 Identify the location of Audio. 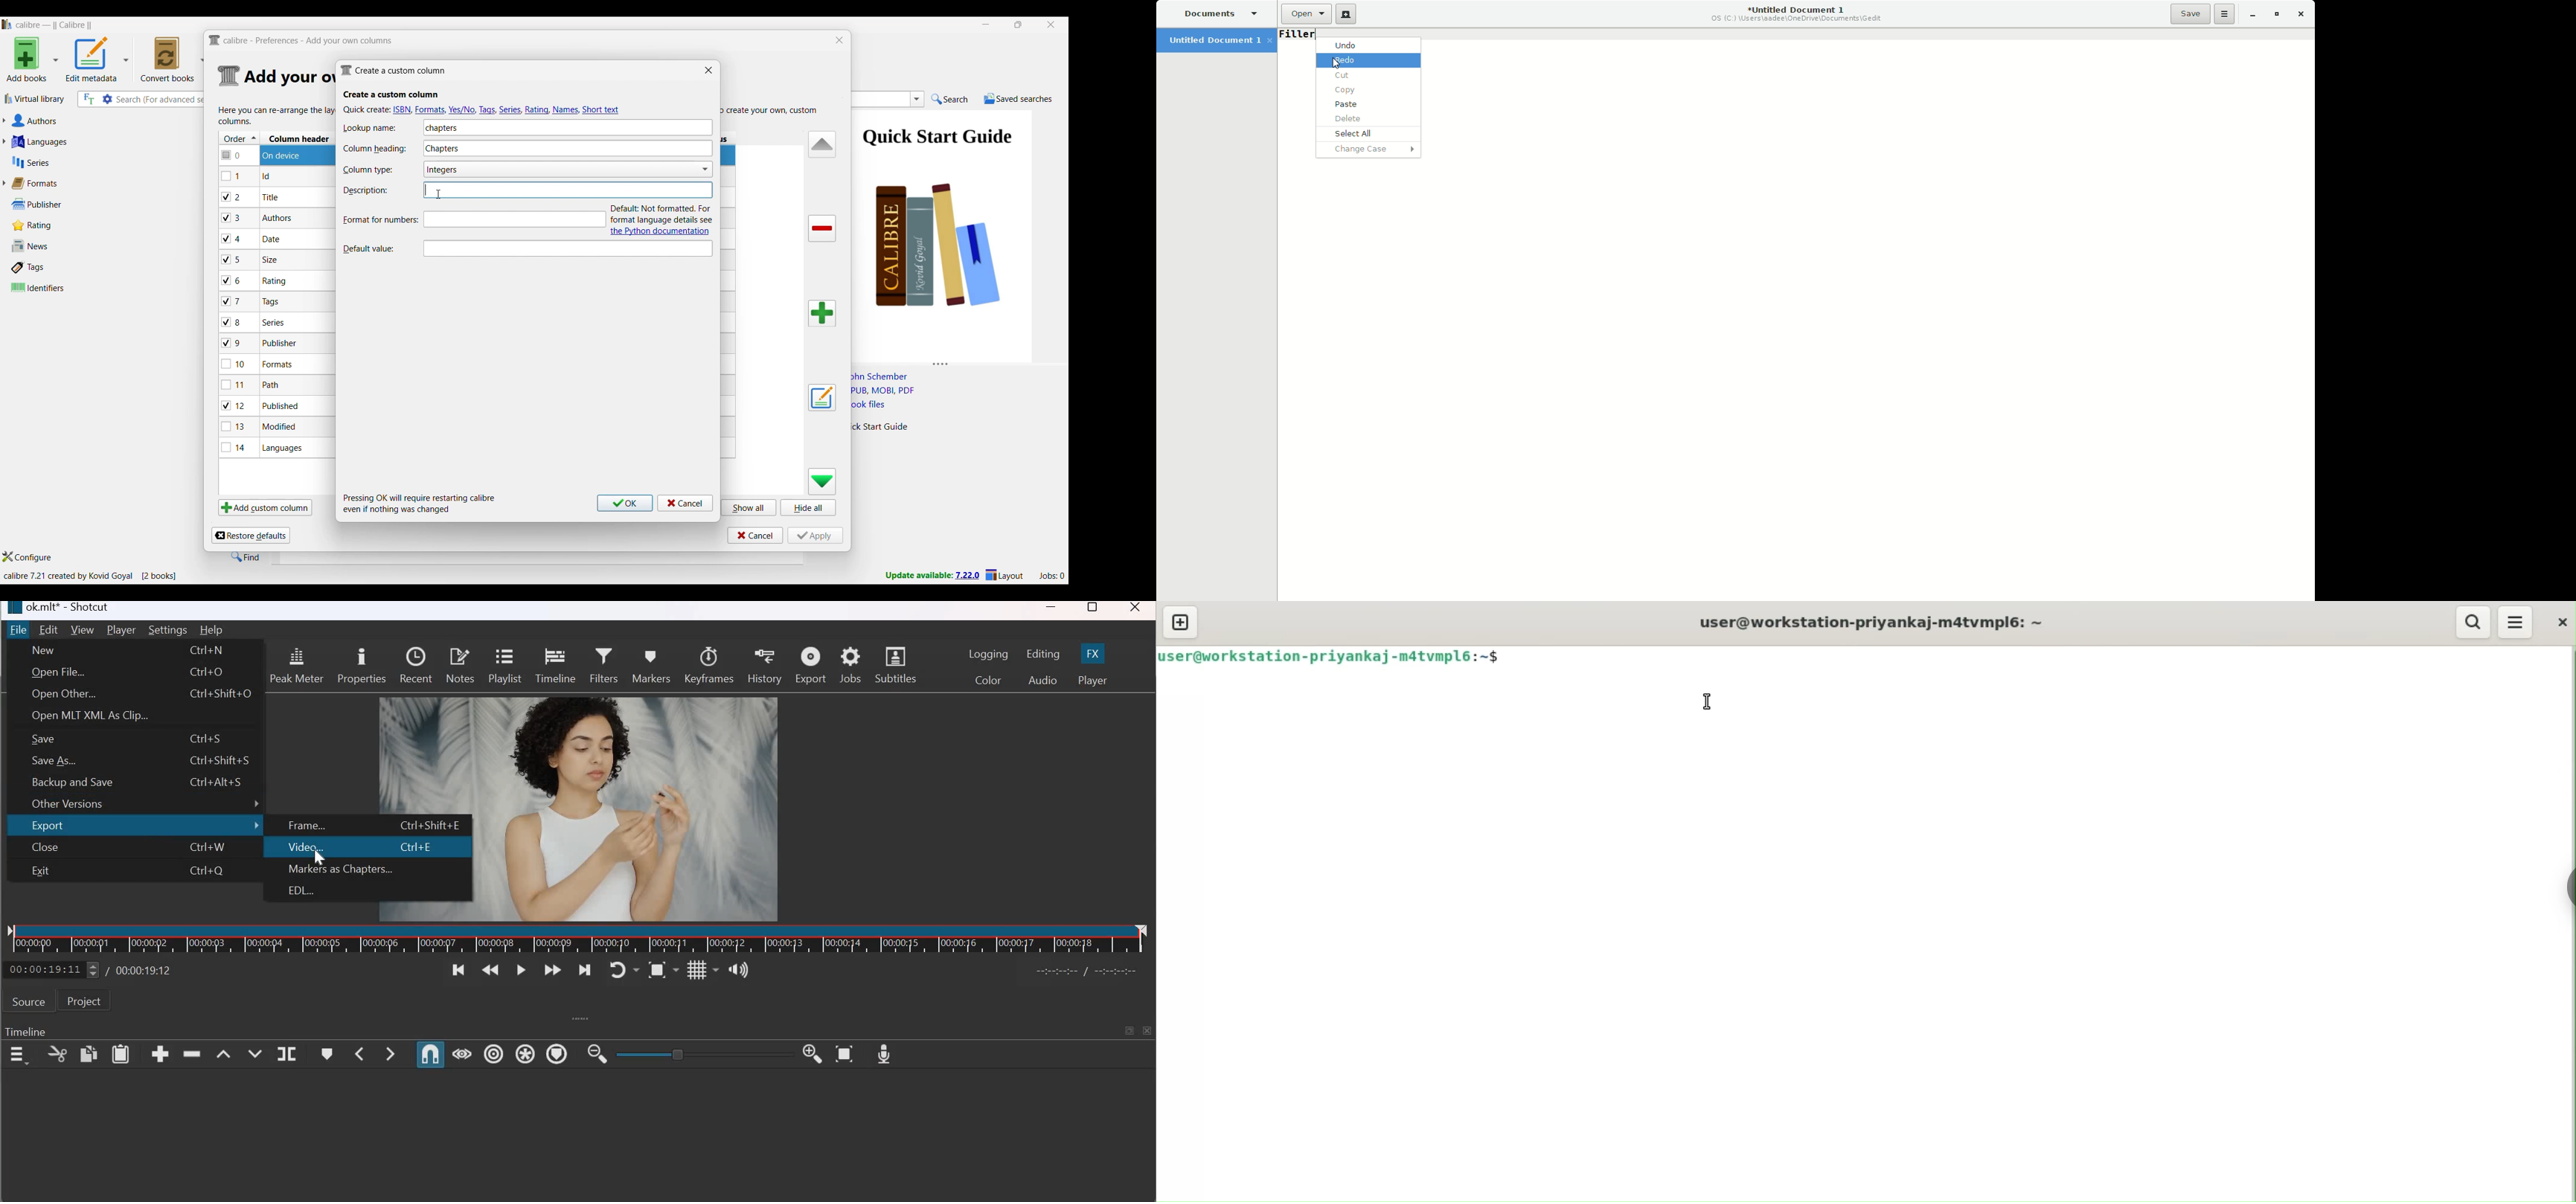
(1042, 679).